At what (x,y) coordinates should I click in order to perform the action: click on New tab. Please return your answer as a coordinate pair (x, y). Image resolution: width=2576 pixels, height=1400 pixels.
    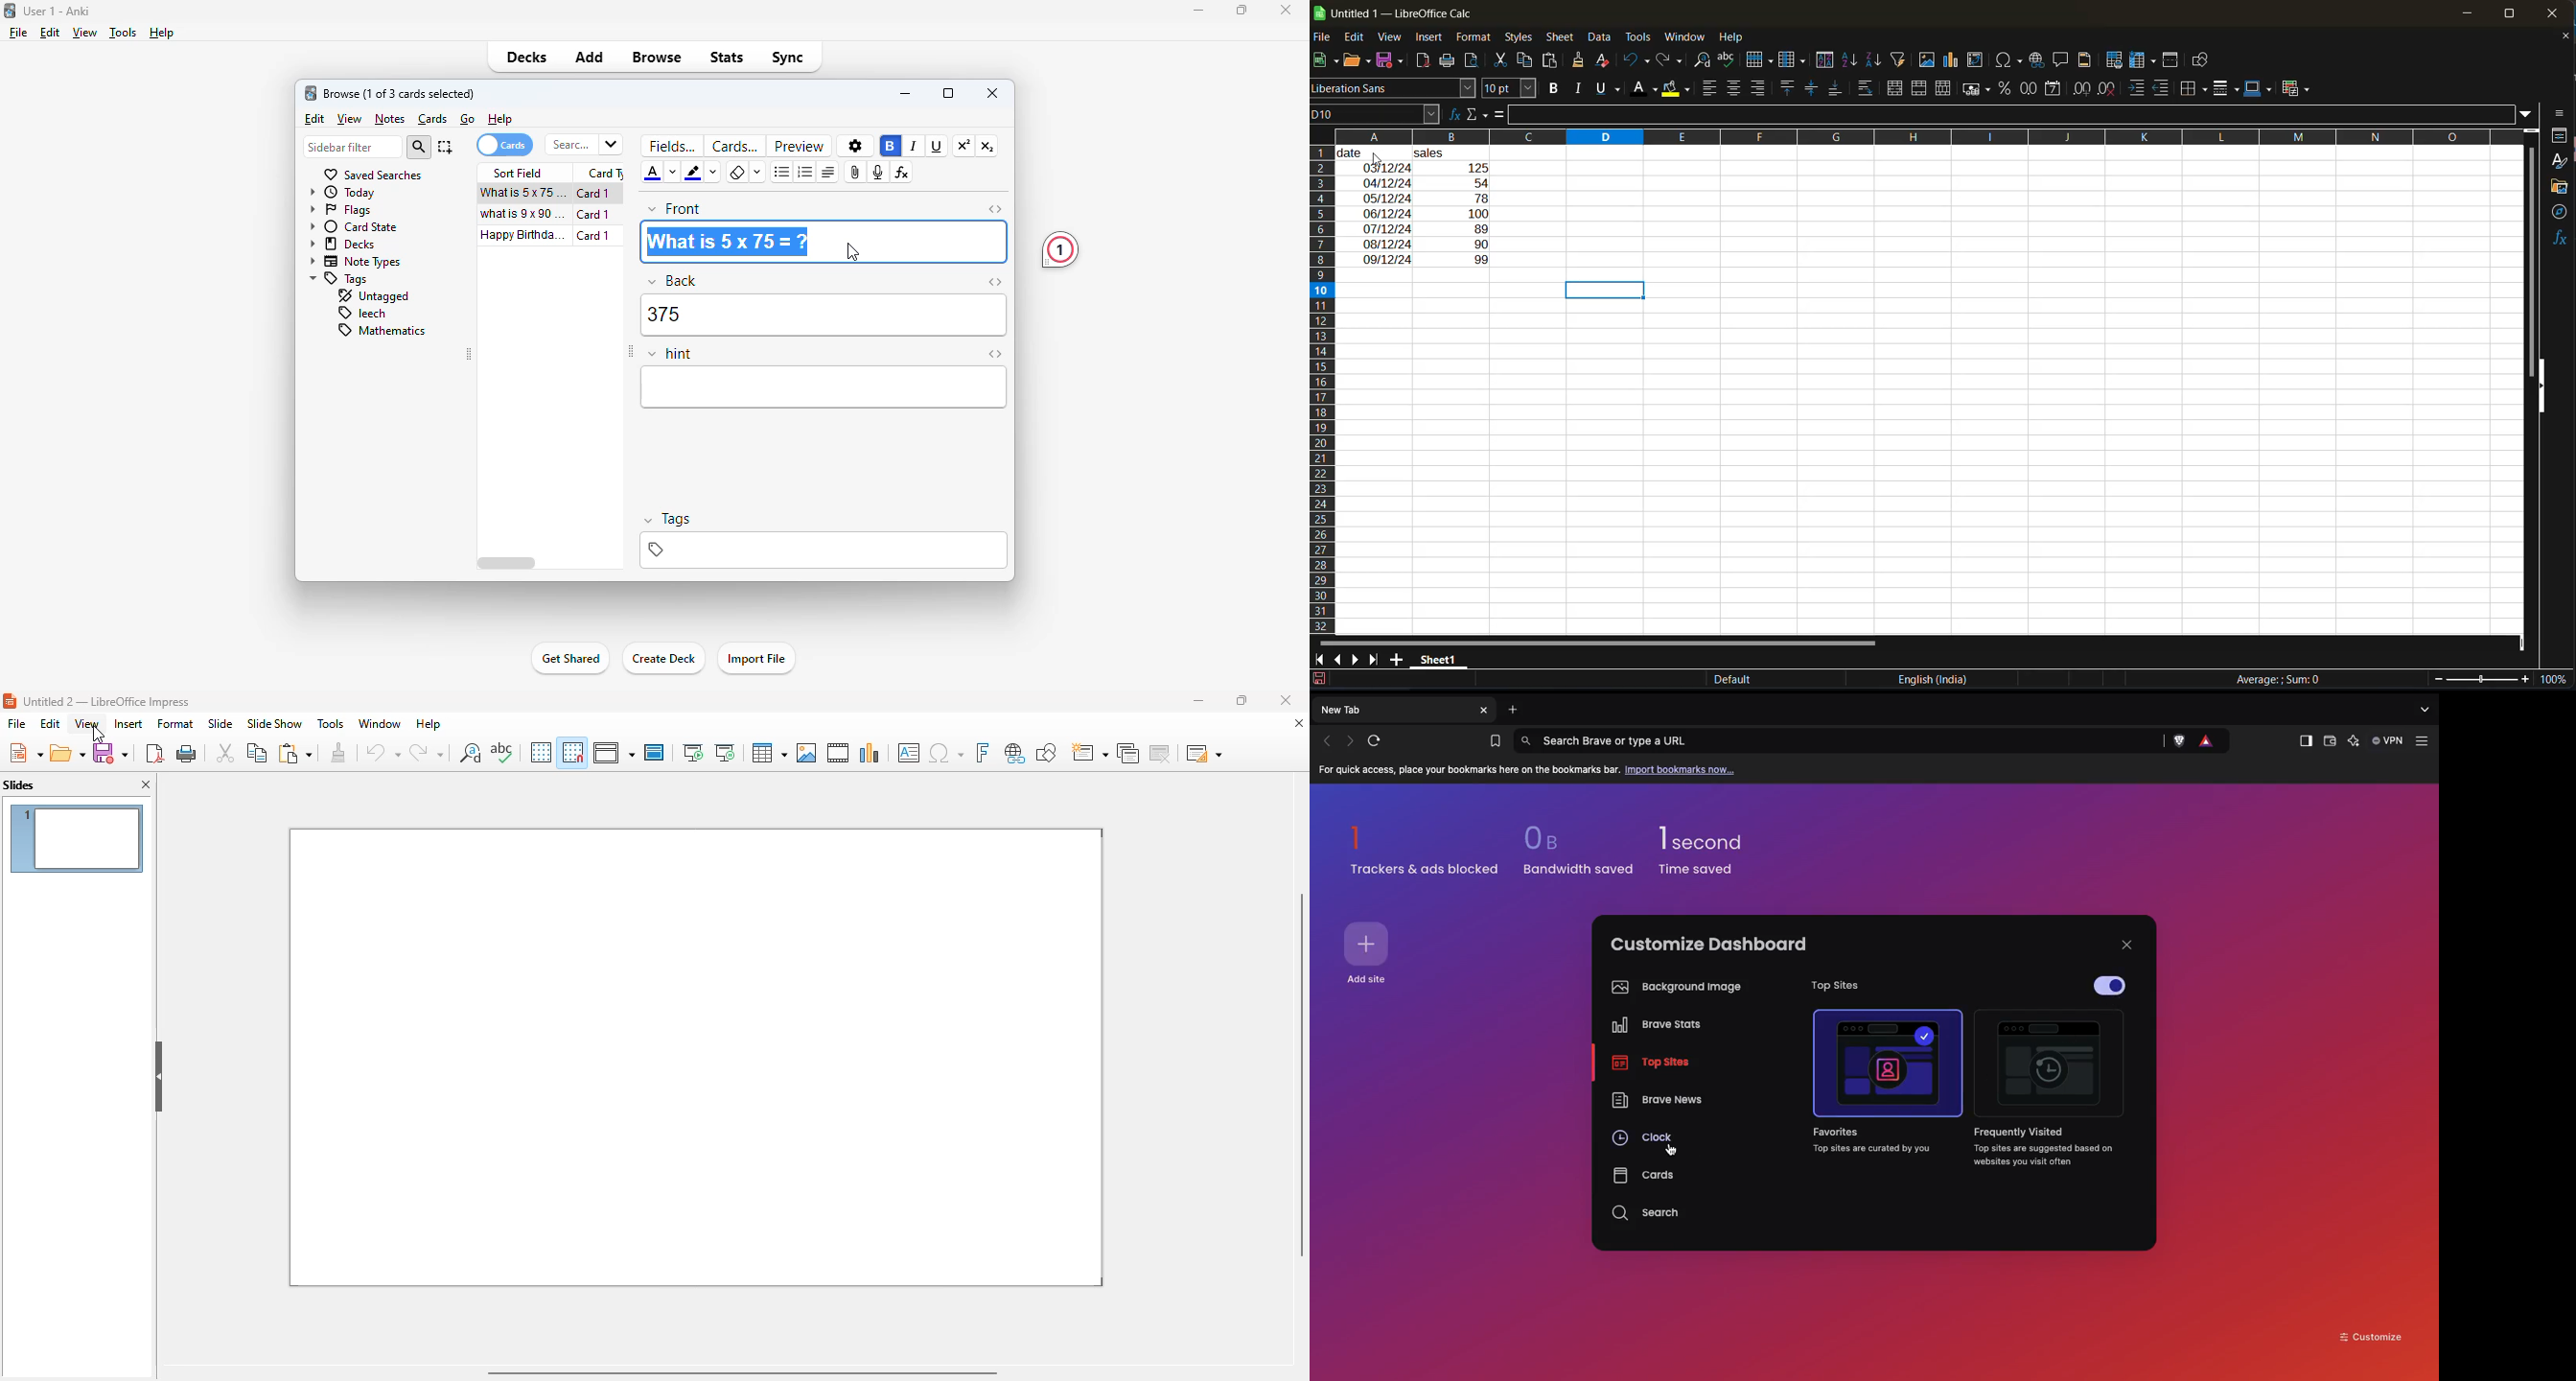
    Looking at the image, I should click on (1393, 709).